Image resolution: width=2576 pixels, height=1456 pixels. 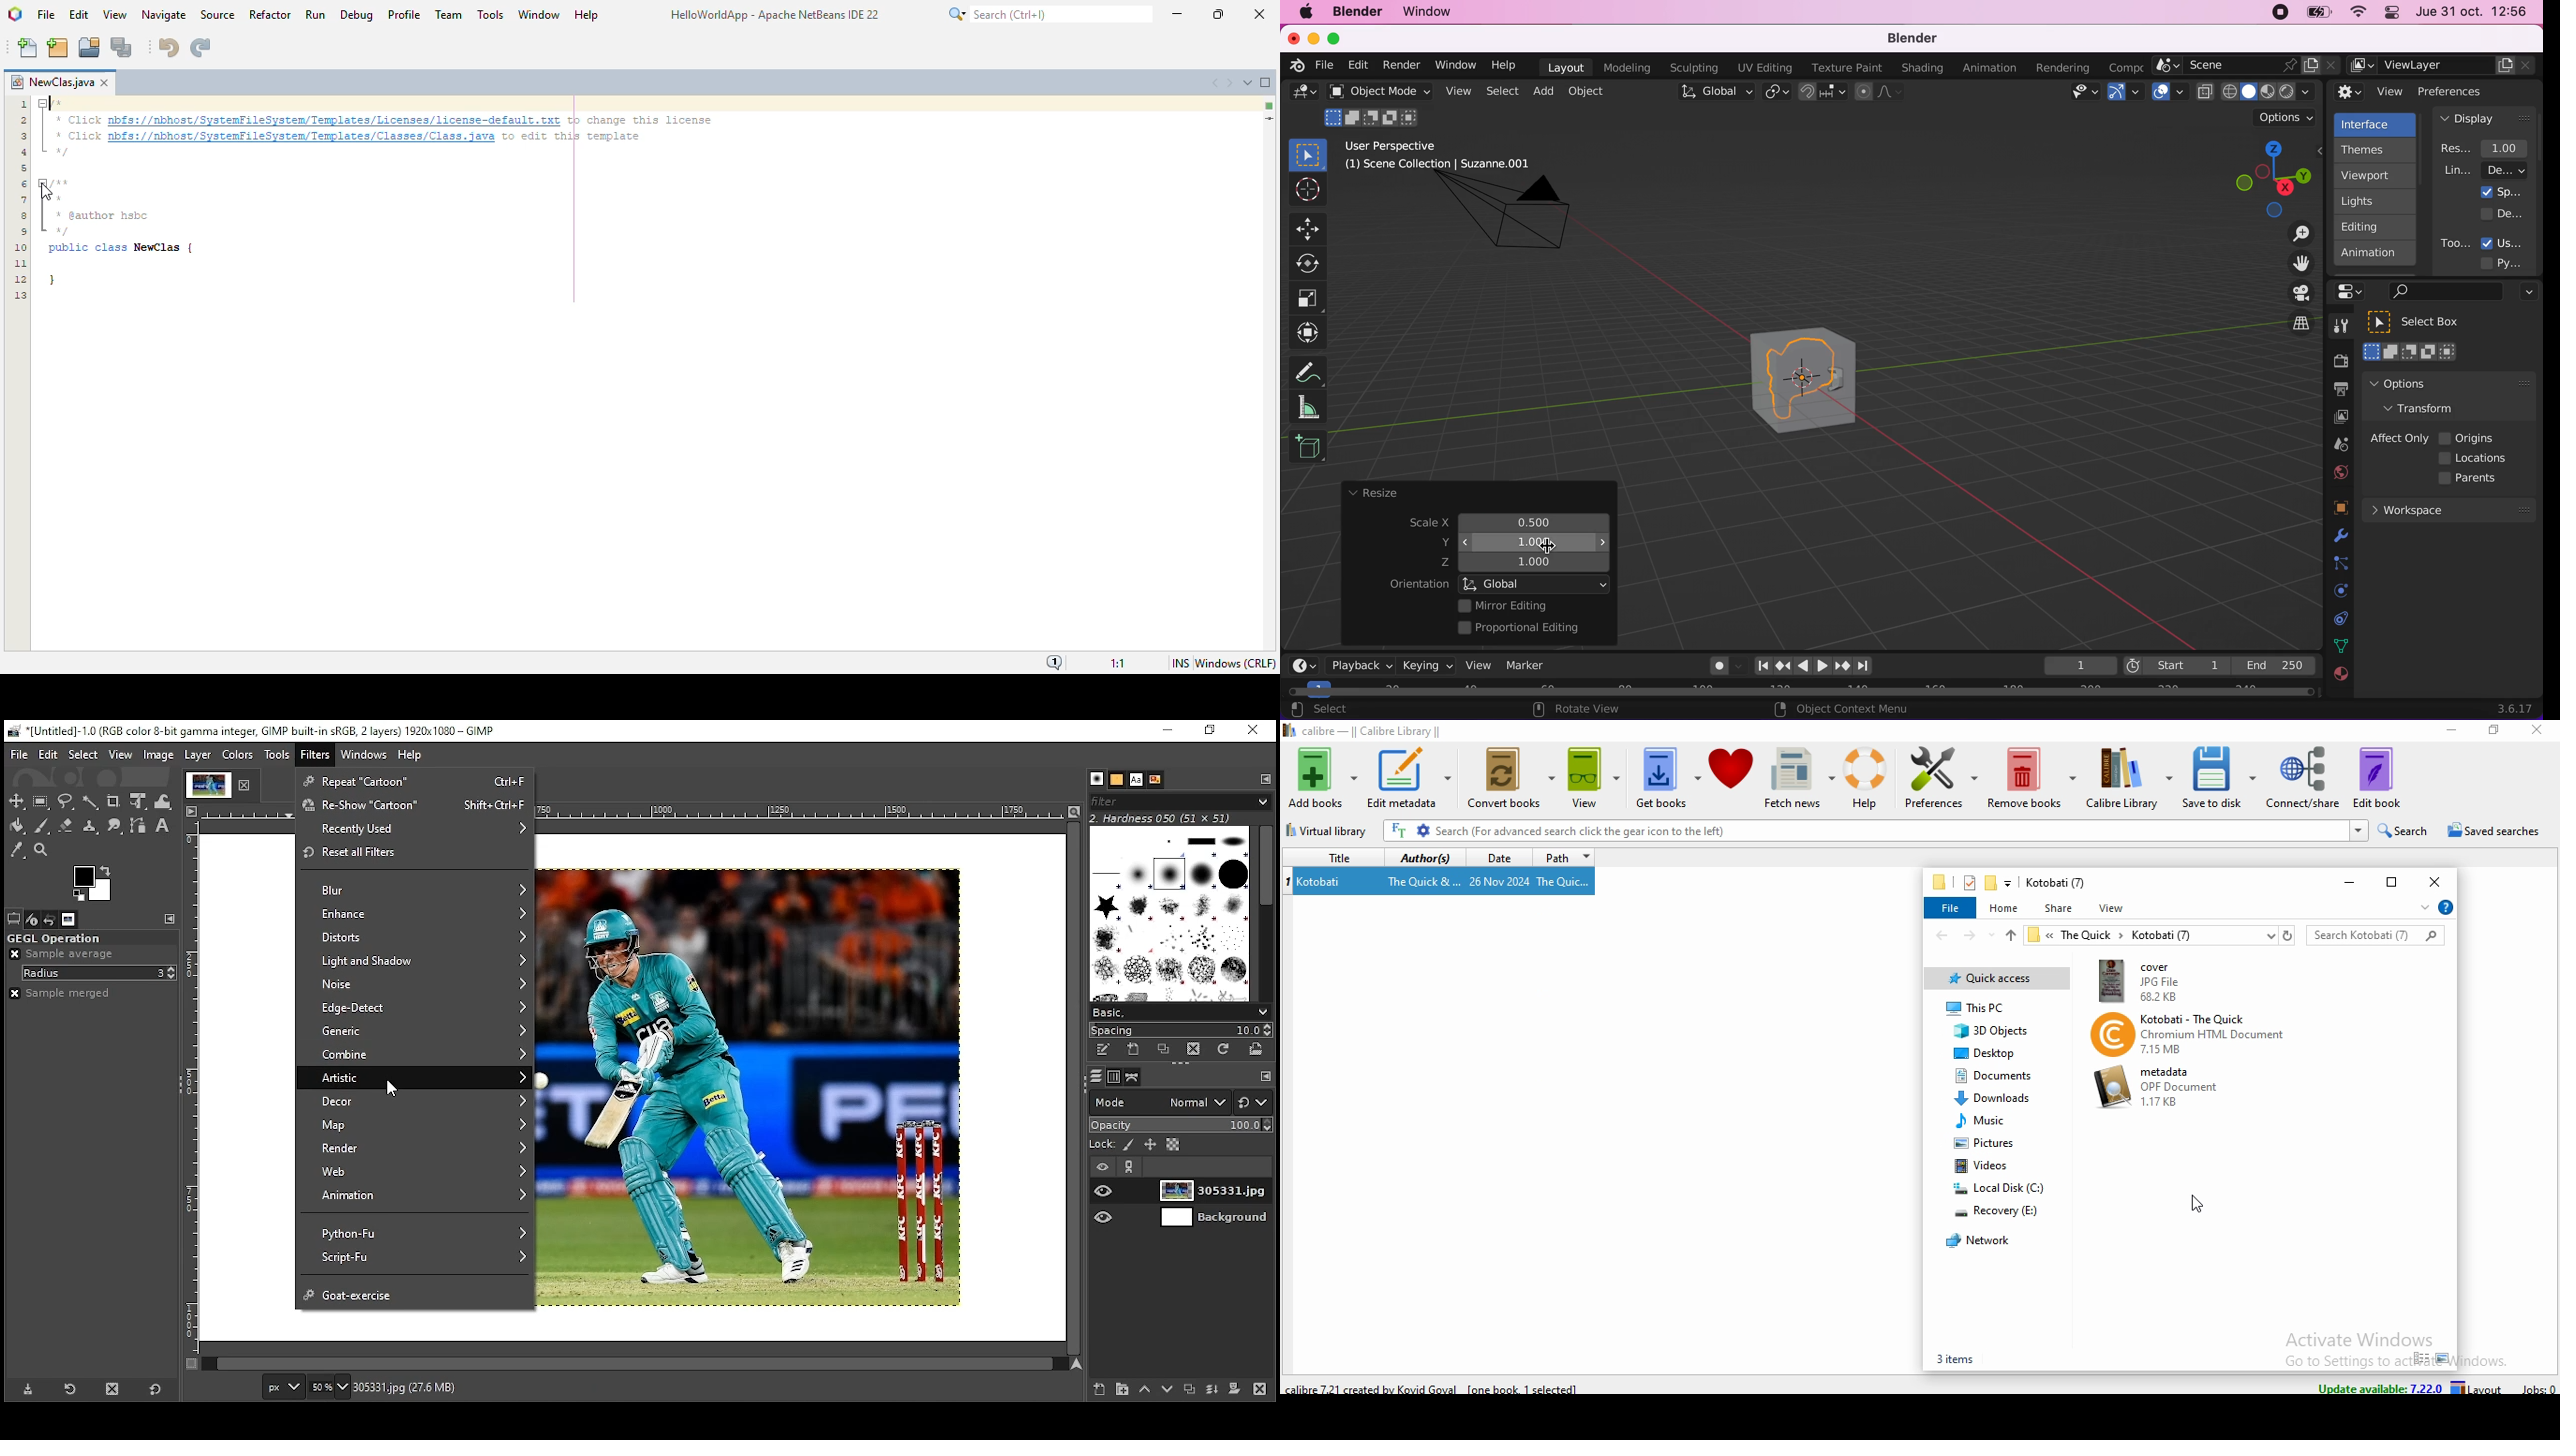 What do you see at coordinates (1371, 729) in the screenshot?
I see `calibre - || Calibre Library ||` at bounding box center [1371, 729].